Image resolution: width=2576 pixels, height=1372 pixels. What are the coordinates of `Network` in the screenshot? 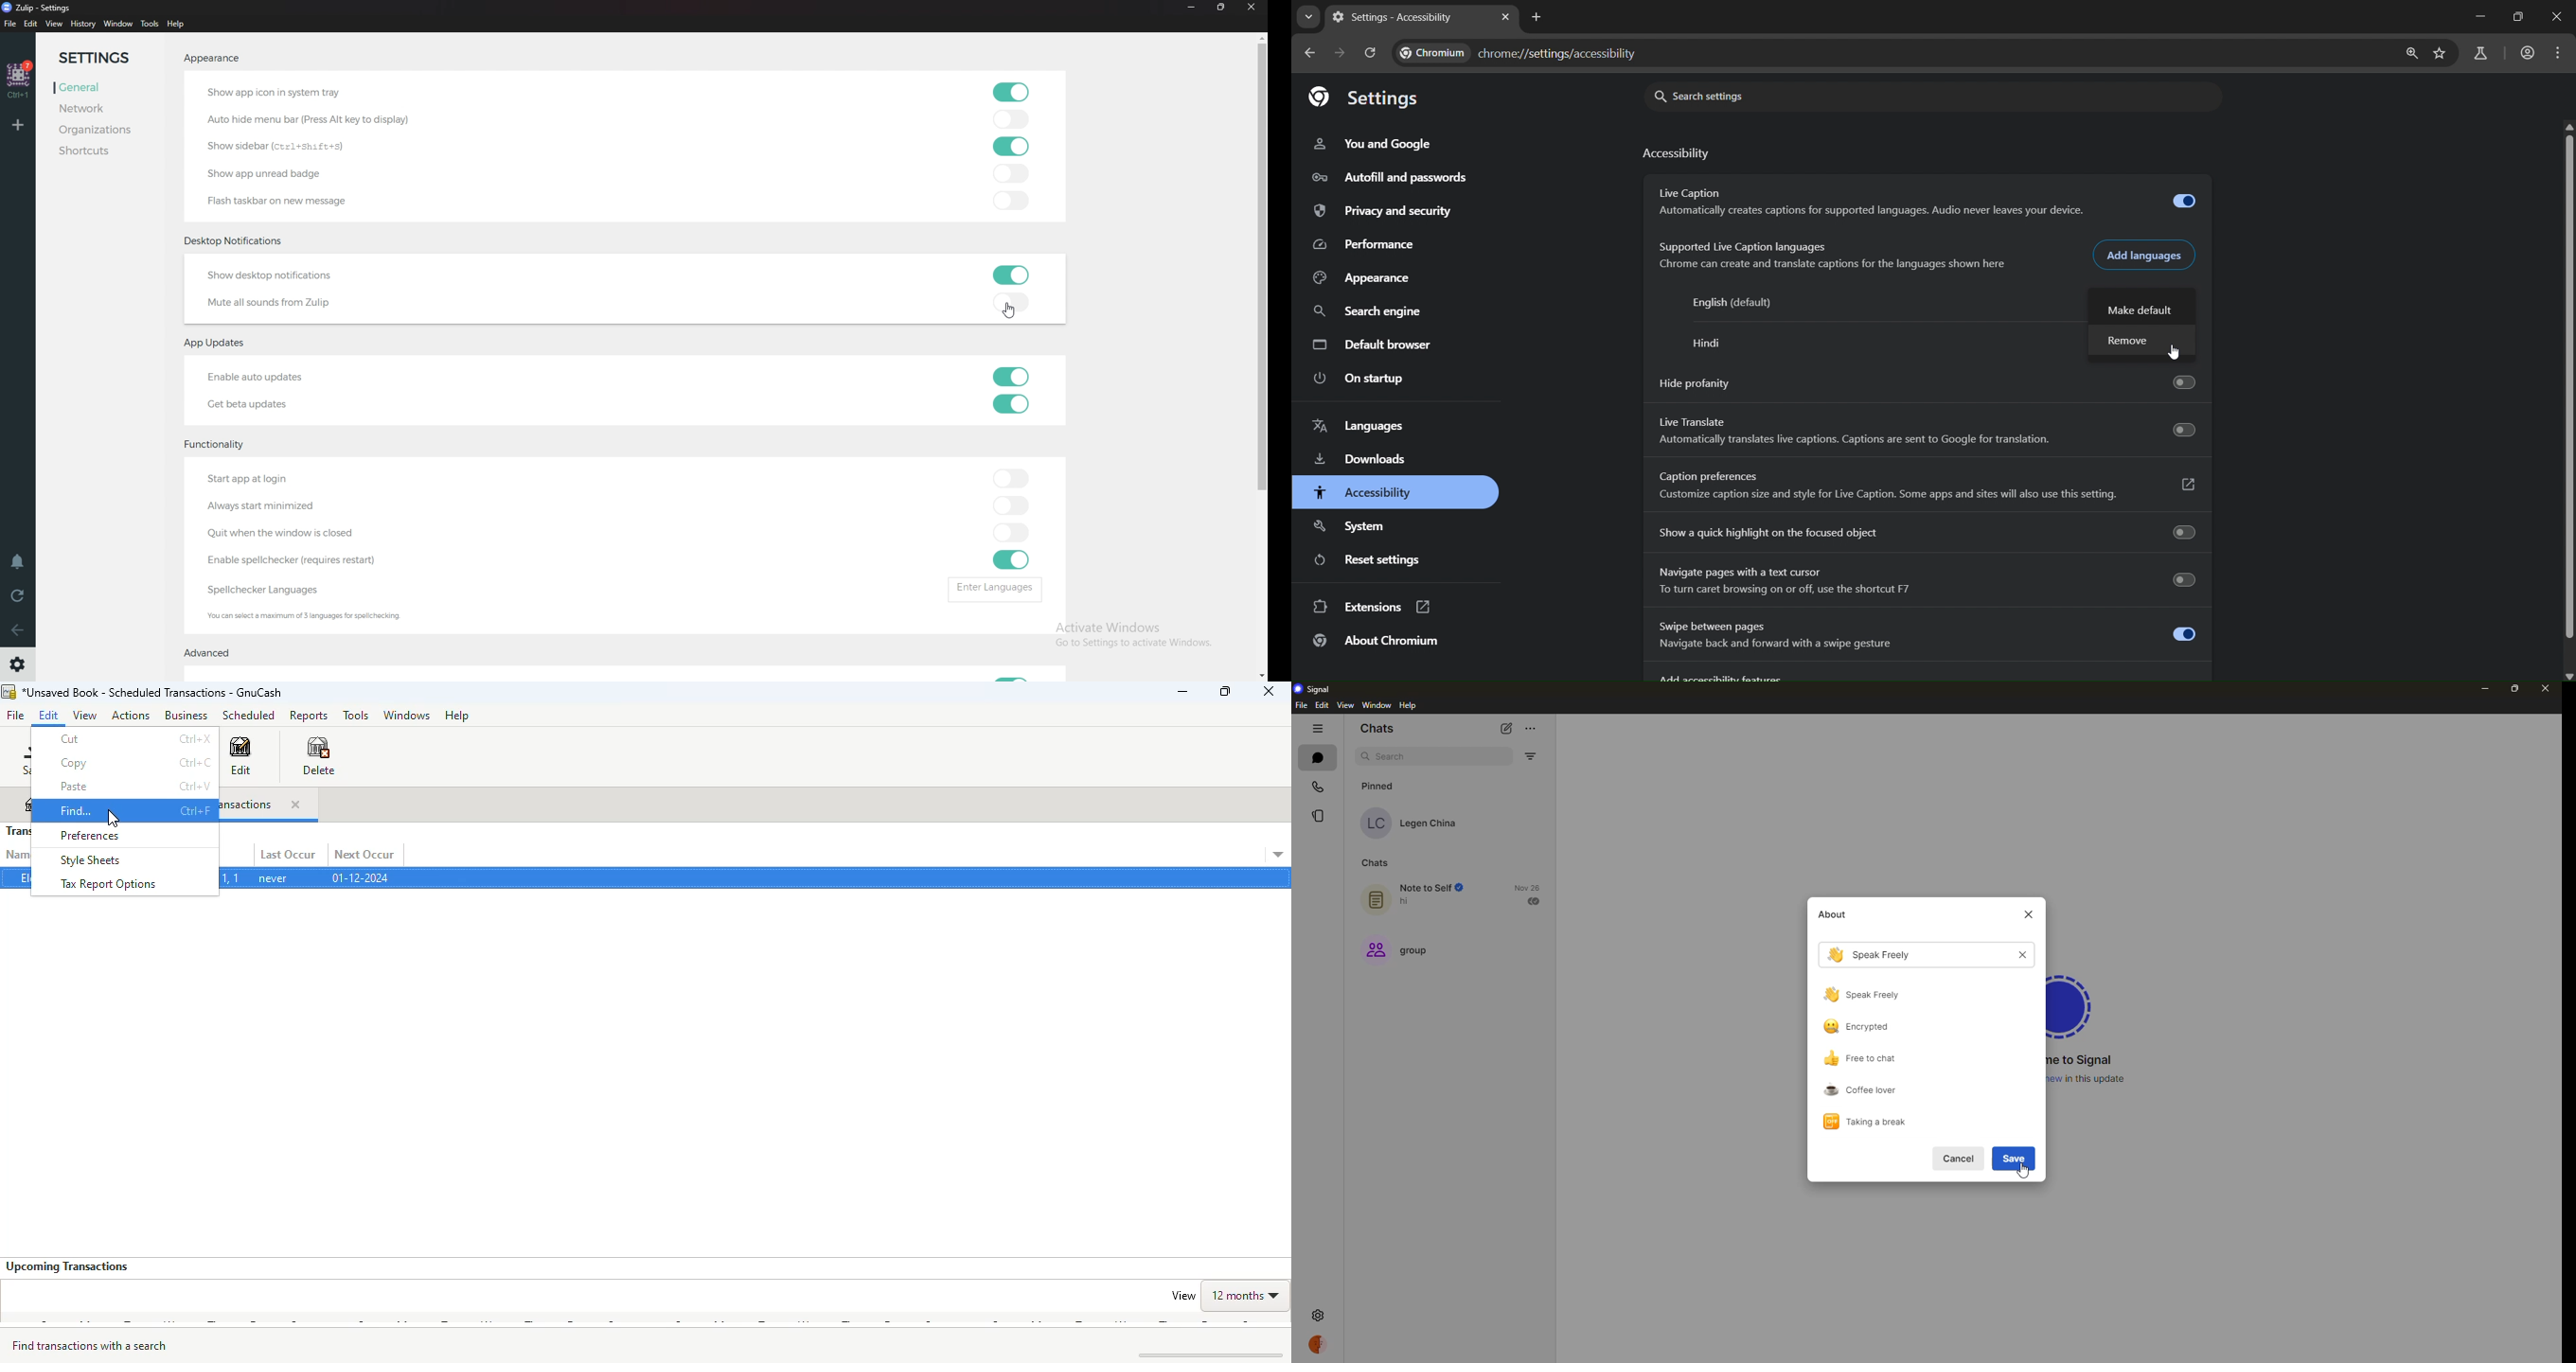 It's located at (81, 109).